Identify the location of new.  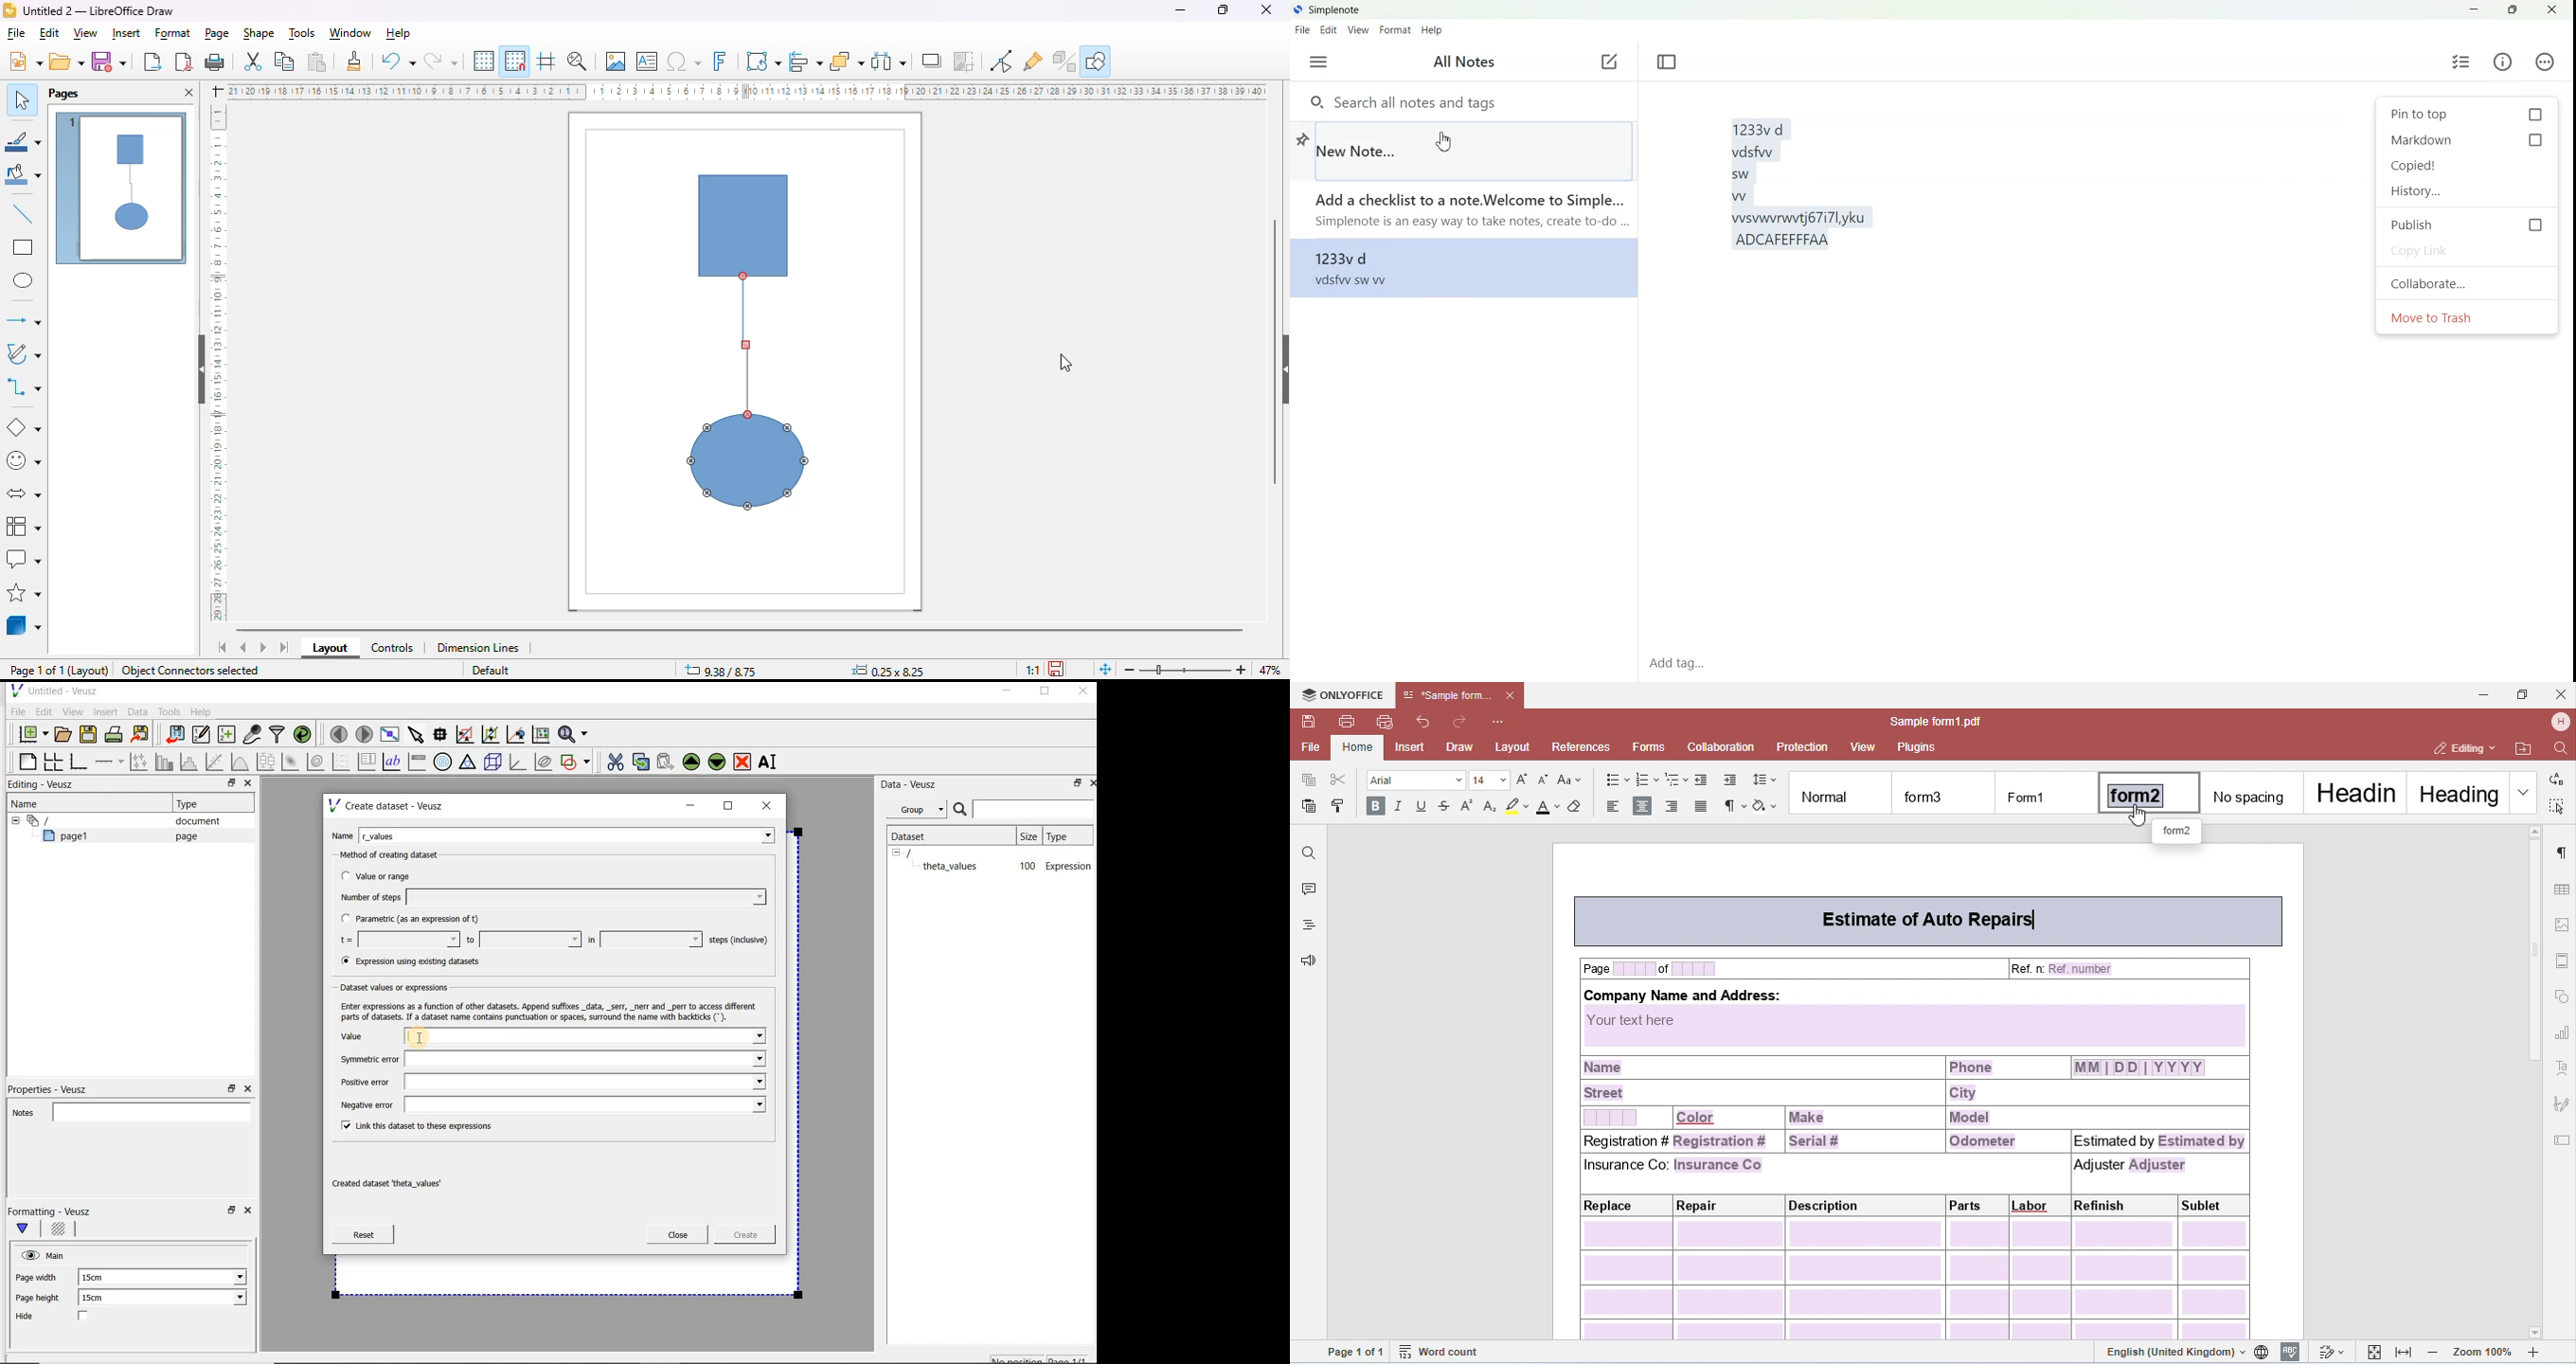
(25, 60).